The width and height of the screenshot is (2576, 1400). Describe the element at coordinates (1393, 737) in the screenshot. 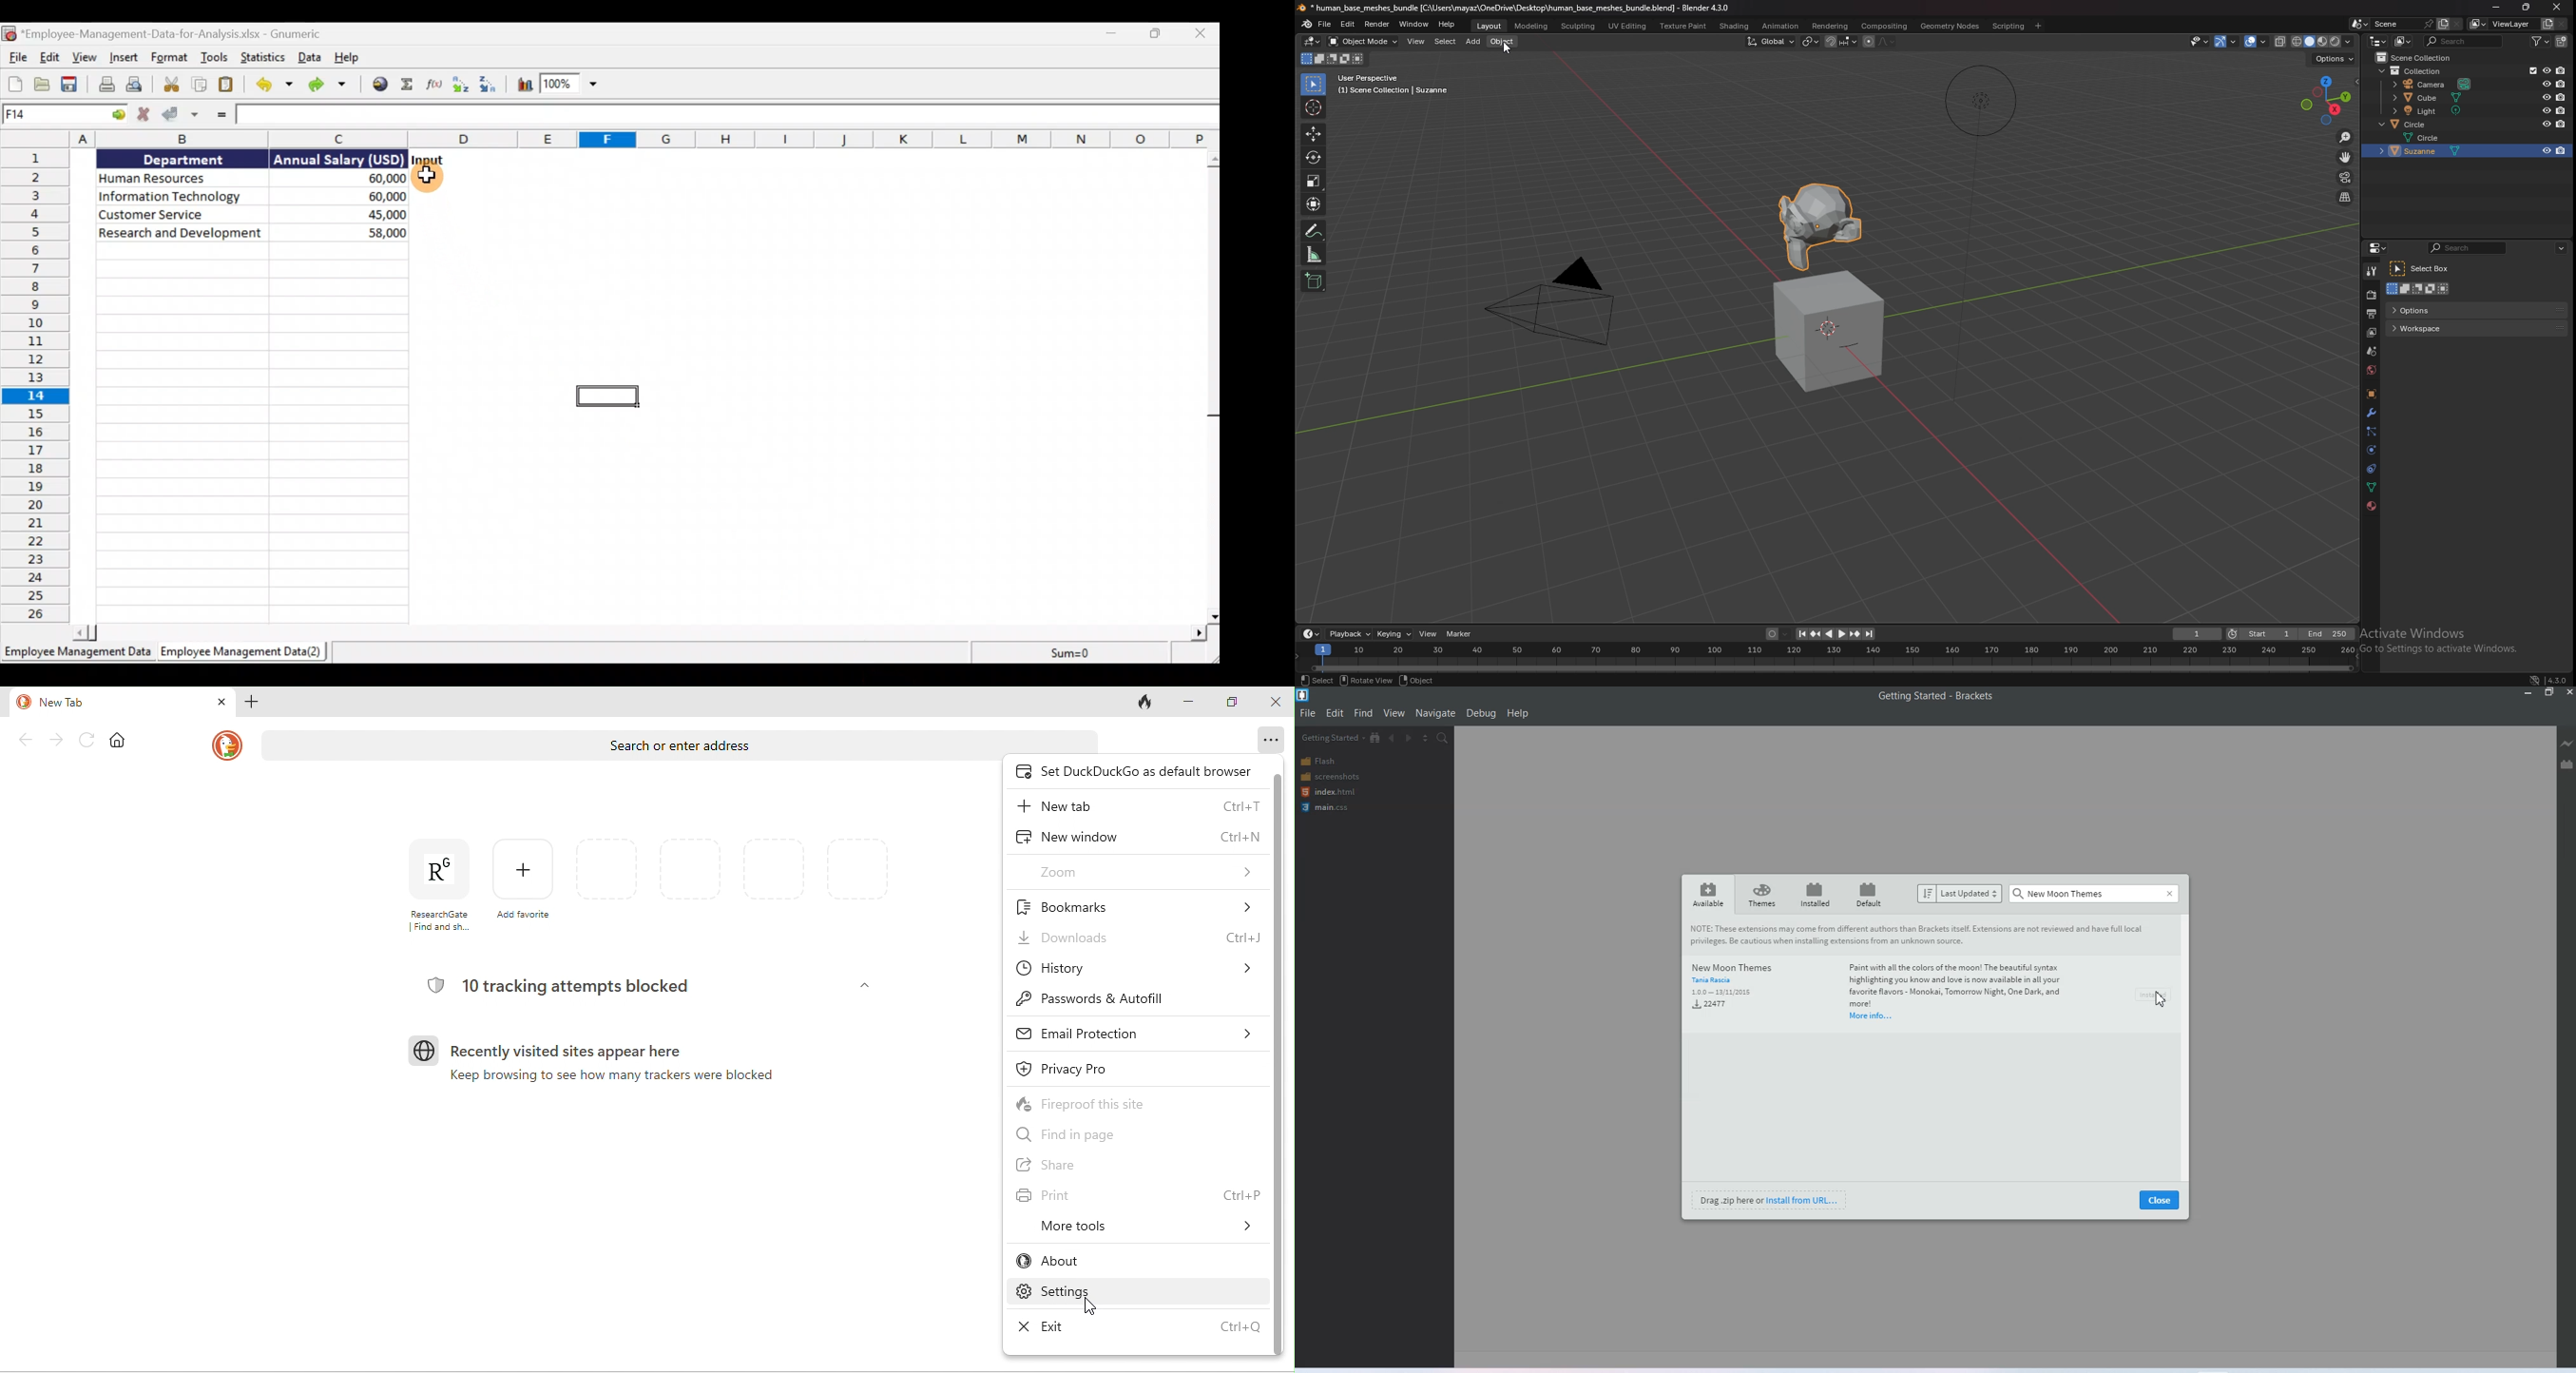

I see `Navigate backward` at that location.